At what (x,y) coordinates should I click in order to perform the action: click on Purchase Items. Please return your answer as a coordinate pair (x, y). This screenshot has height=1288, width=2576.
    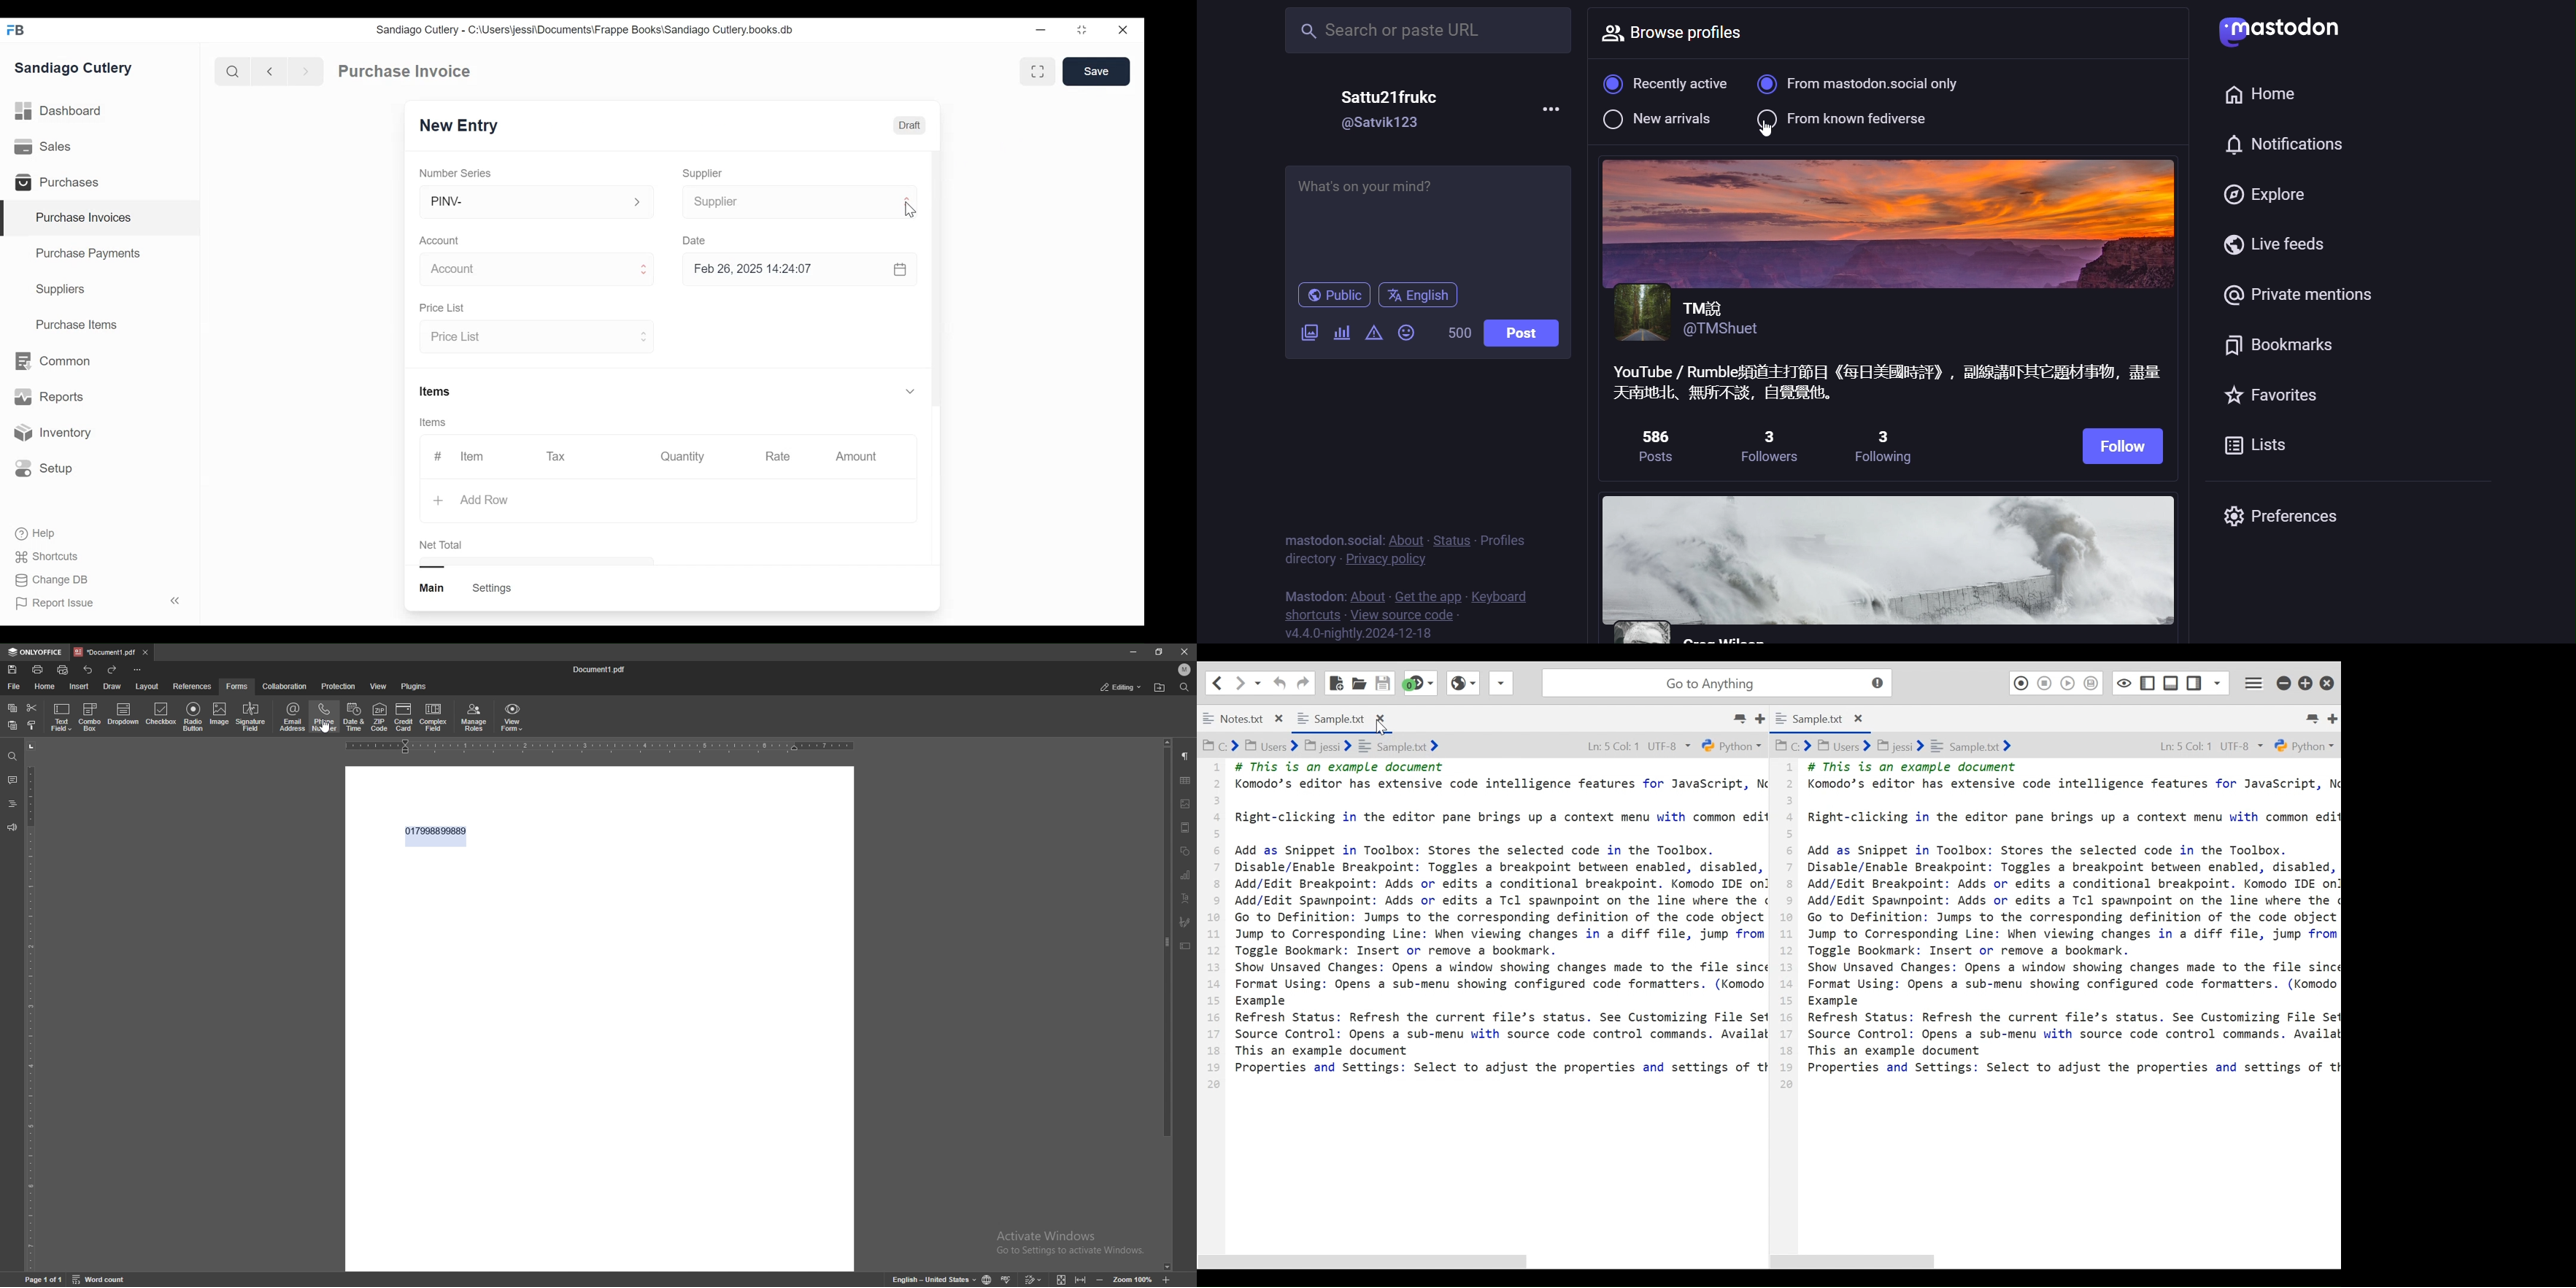
    Looking at the image, I should click on (77, 326).